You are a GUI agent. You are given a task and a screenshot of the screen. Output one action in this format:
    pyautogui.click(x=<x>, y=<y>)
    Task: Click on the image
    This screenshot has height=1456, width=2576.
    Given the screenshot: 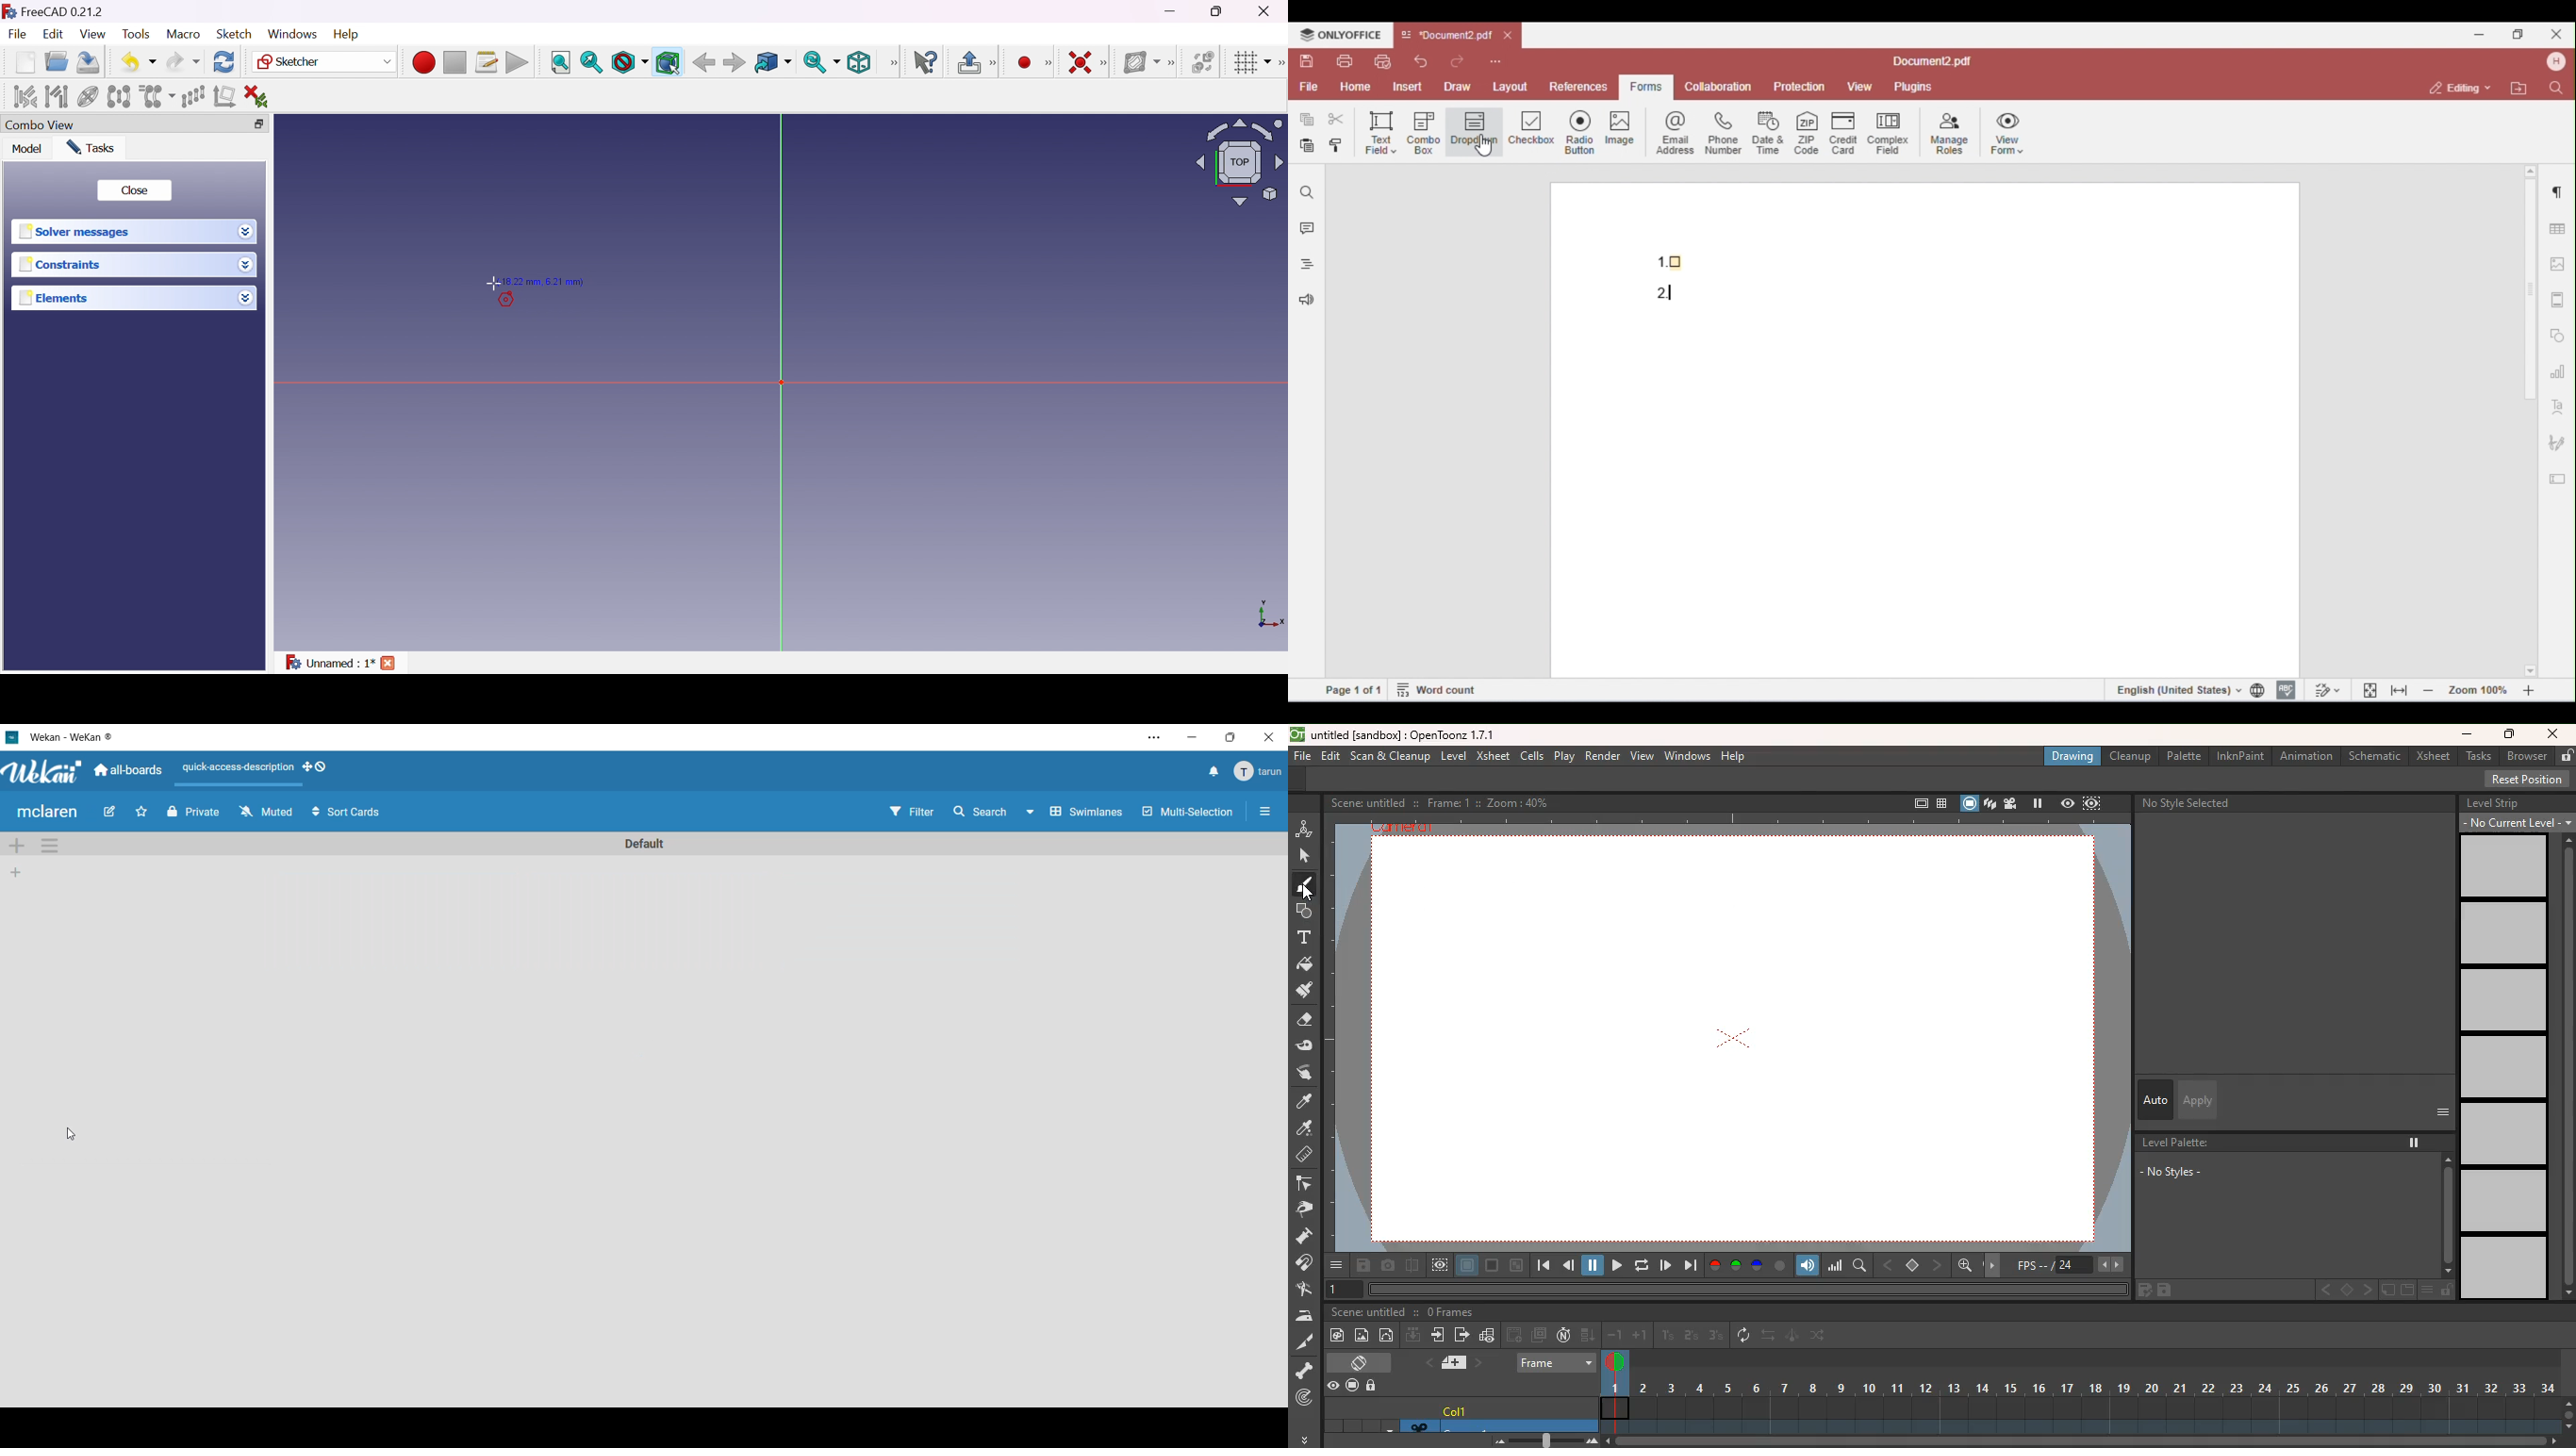 What is the action you would take?
    pyautogui.click(x=1362, y=1334)
    